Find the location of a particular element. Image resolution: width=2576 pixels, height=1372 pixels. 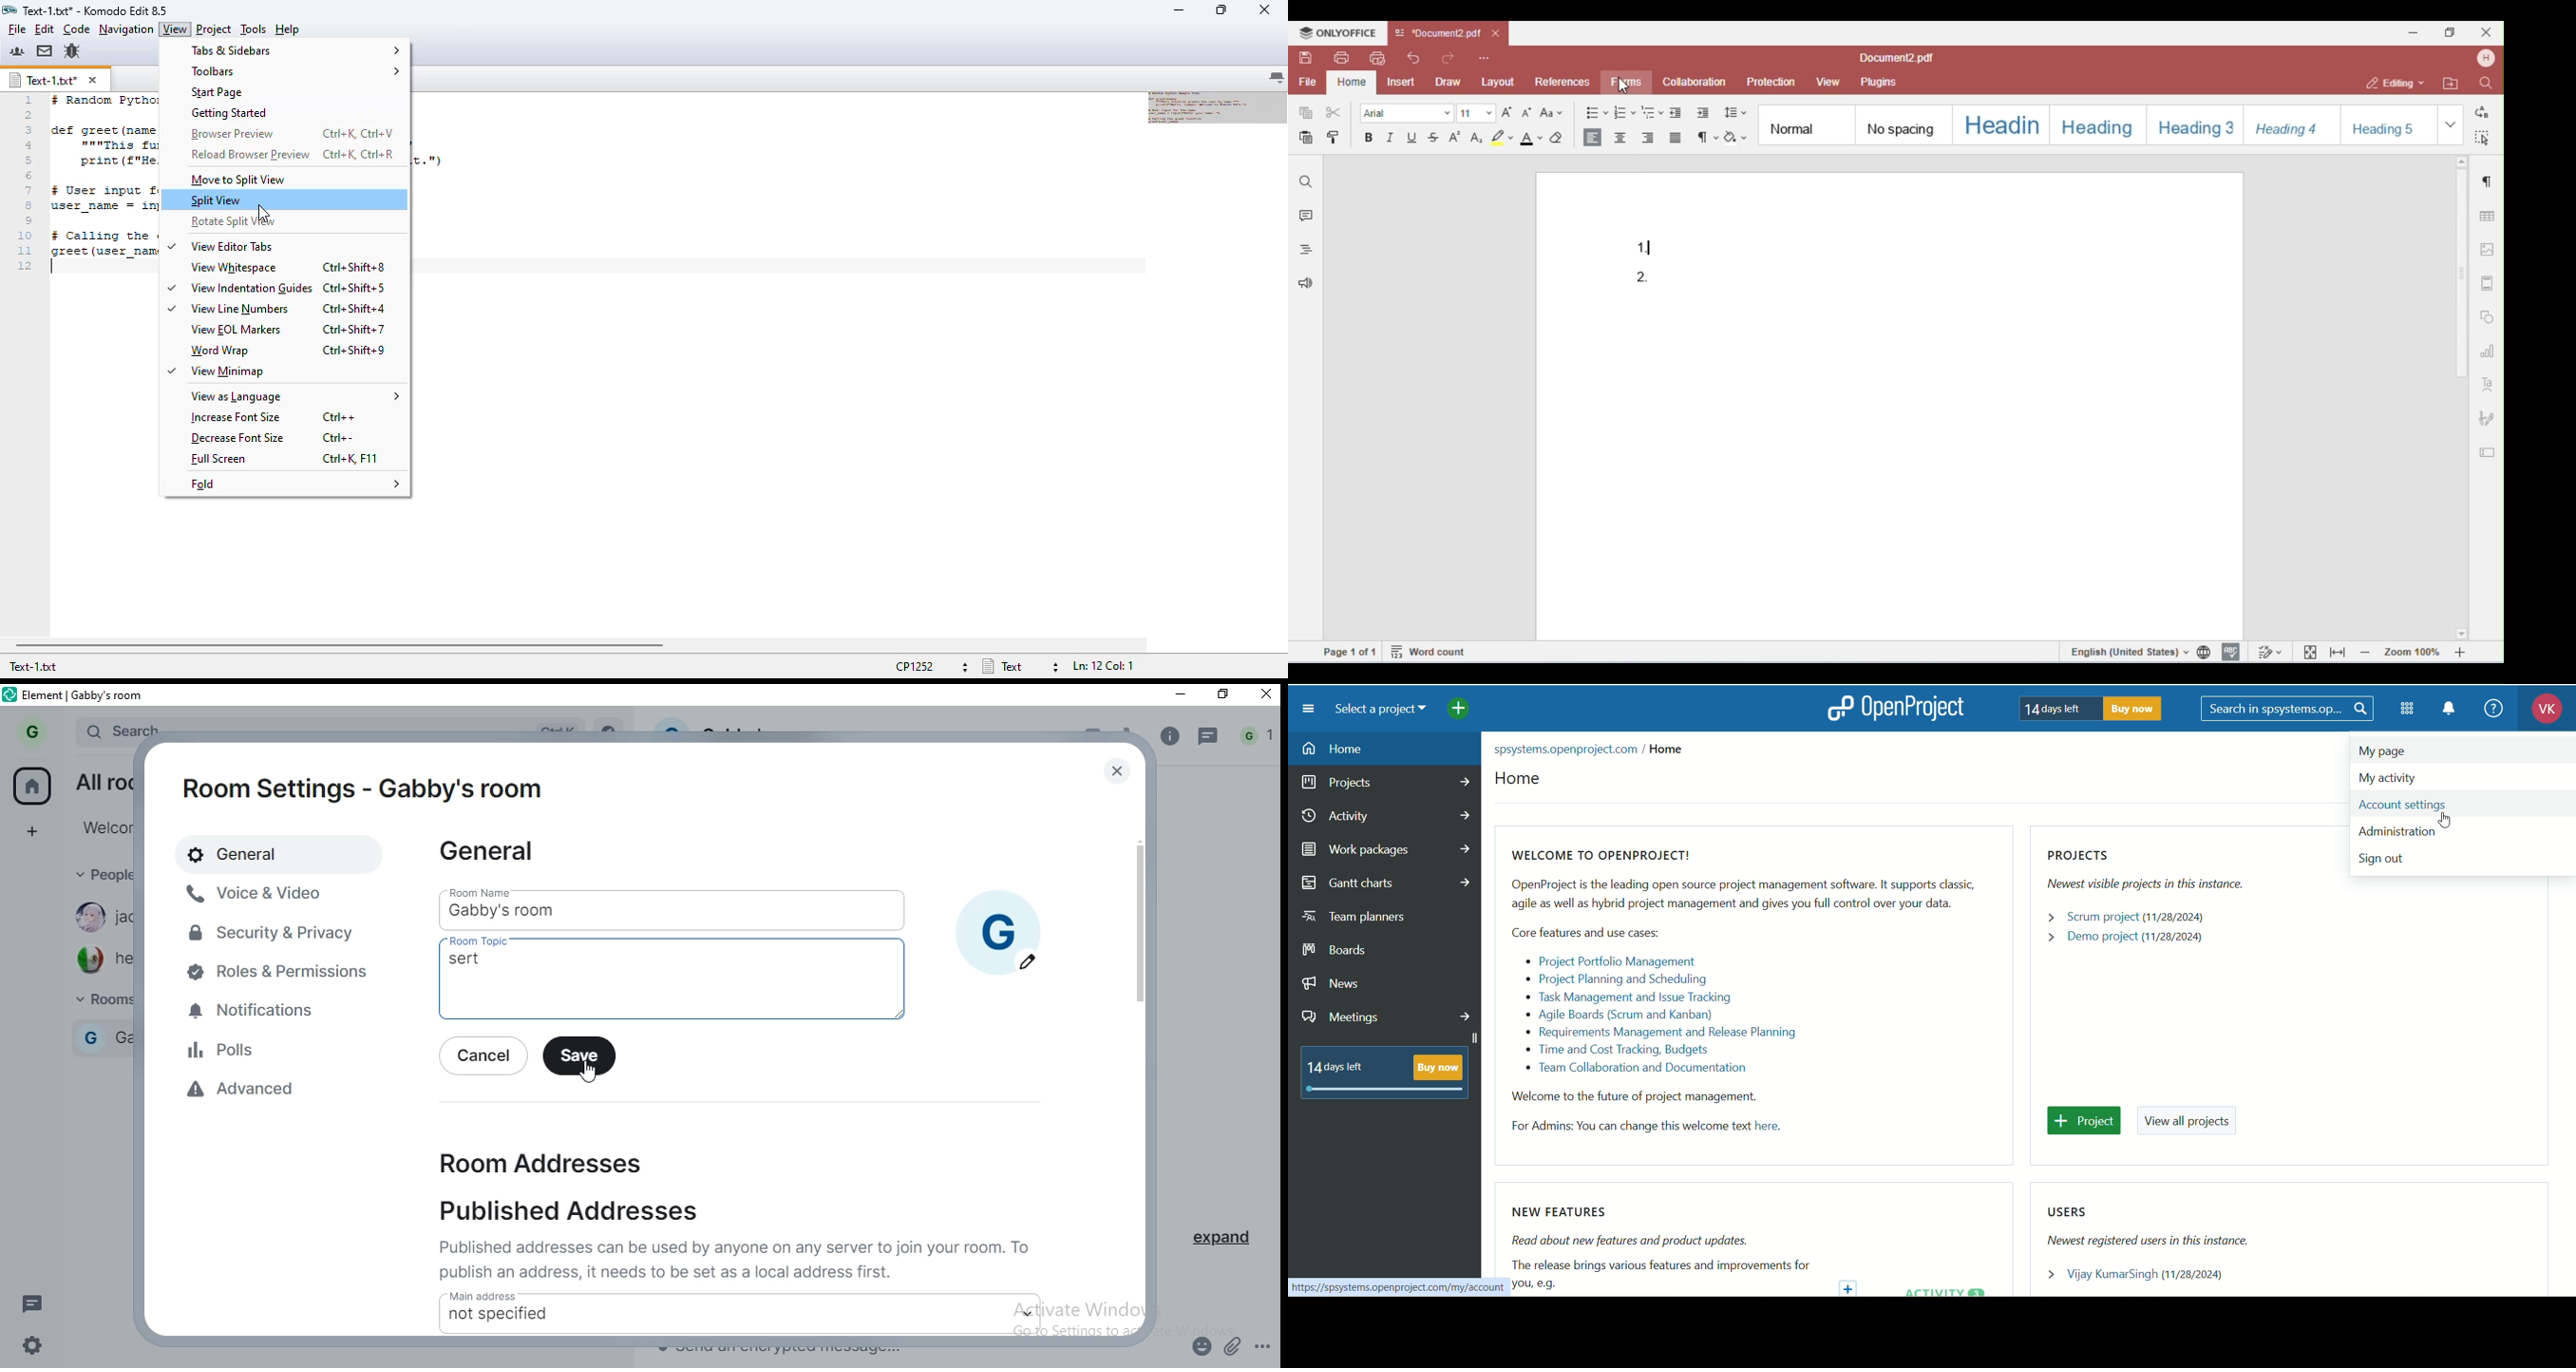

element is located at coordinates (88, 694).